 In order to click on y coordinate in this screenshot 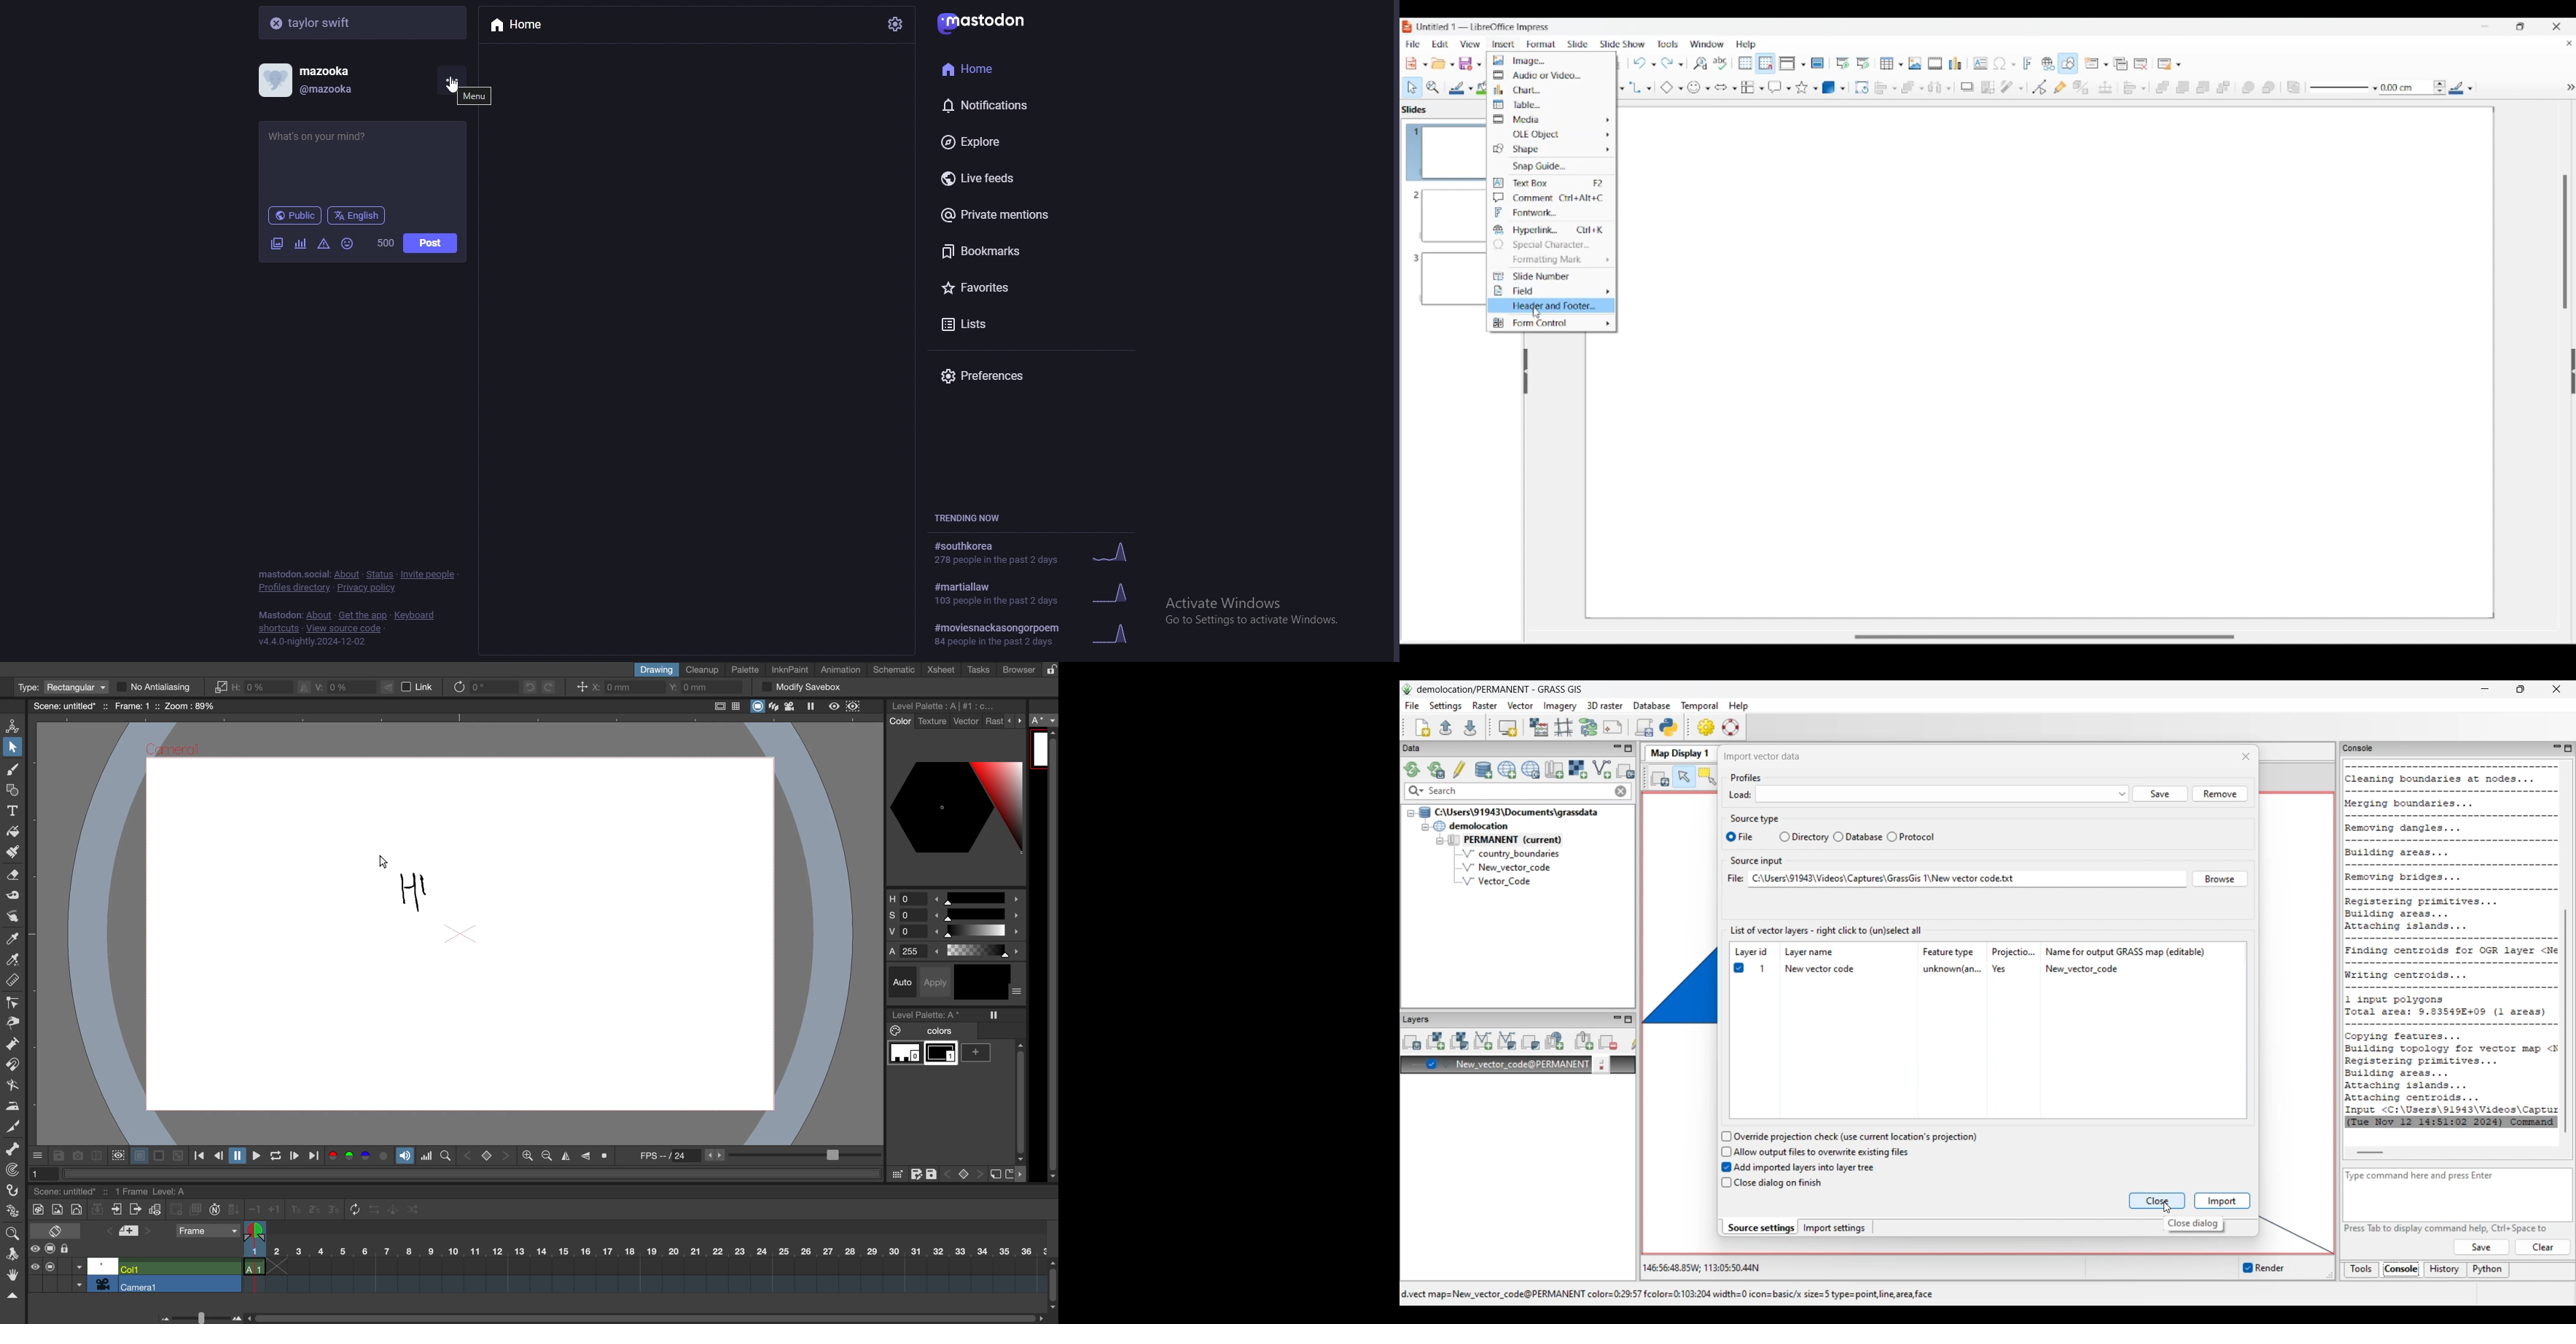, I will do `click(702, 688)`.